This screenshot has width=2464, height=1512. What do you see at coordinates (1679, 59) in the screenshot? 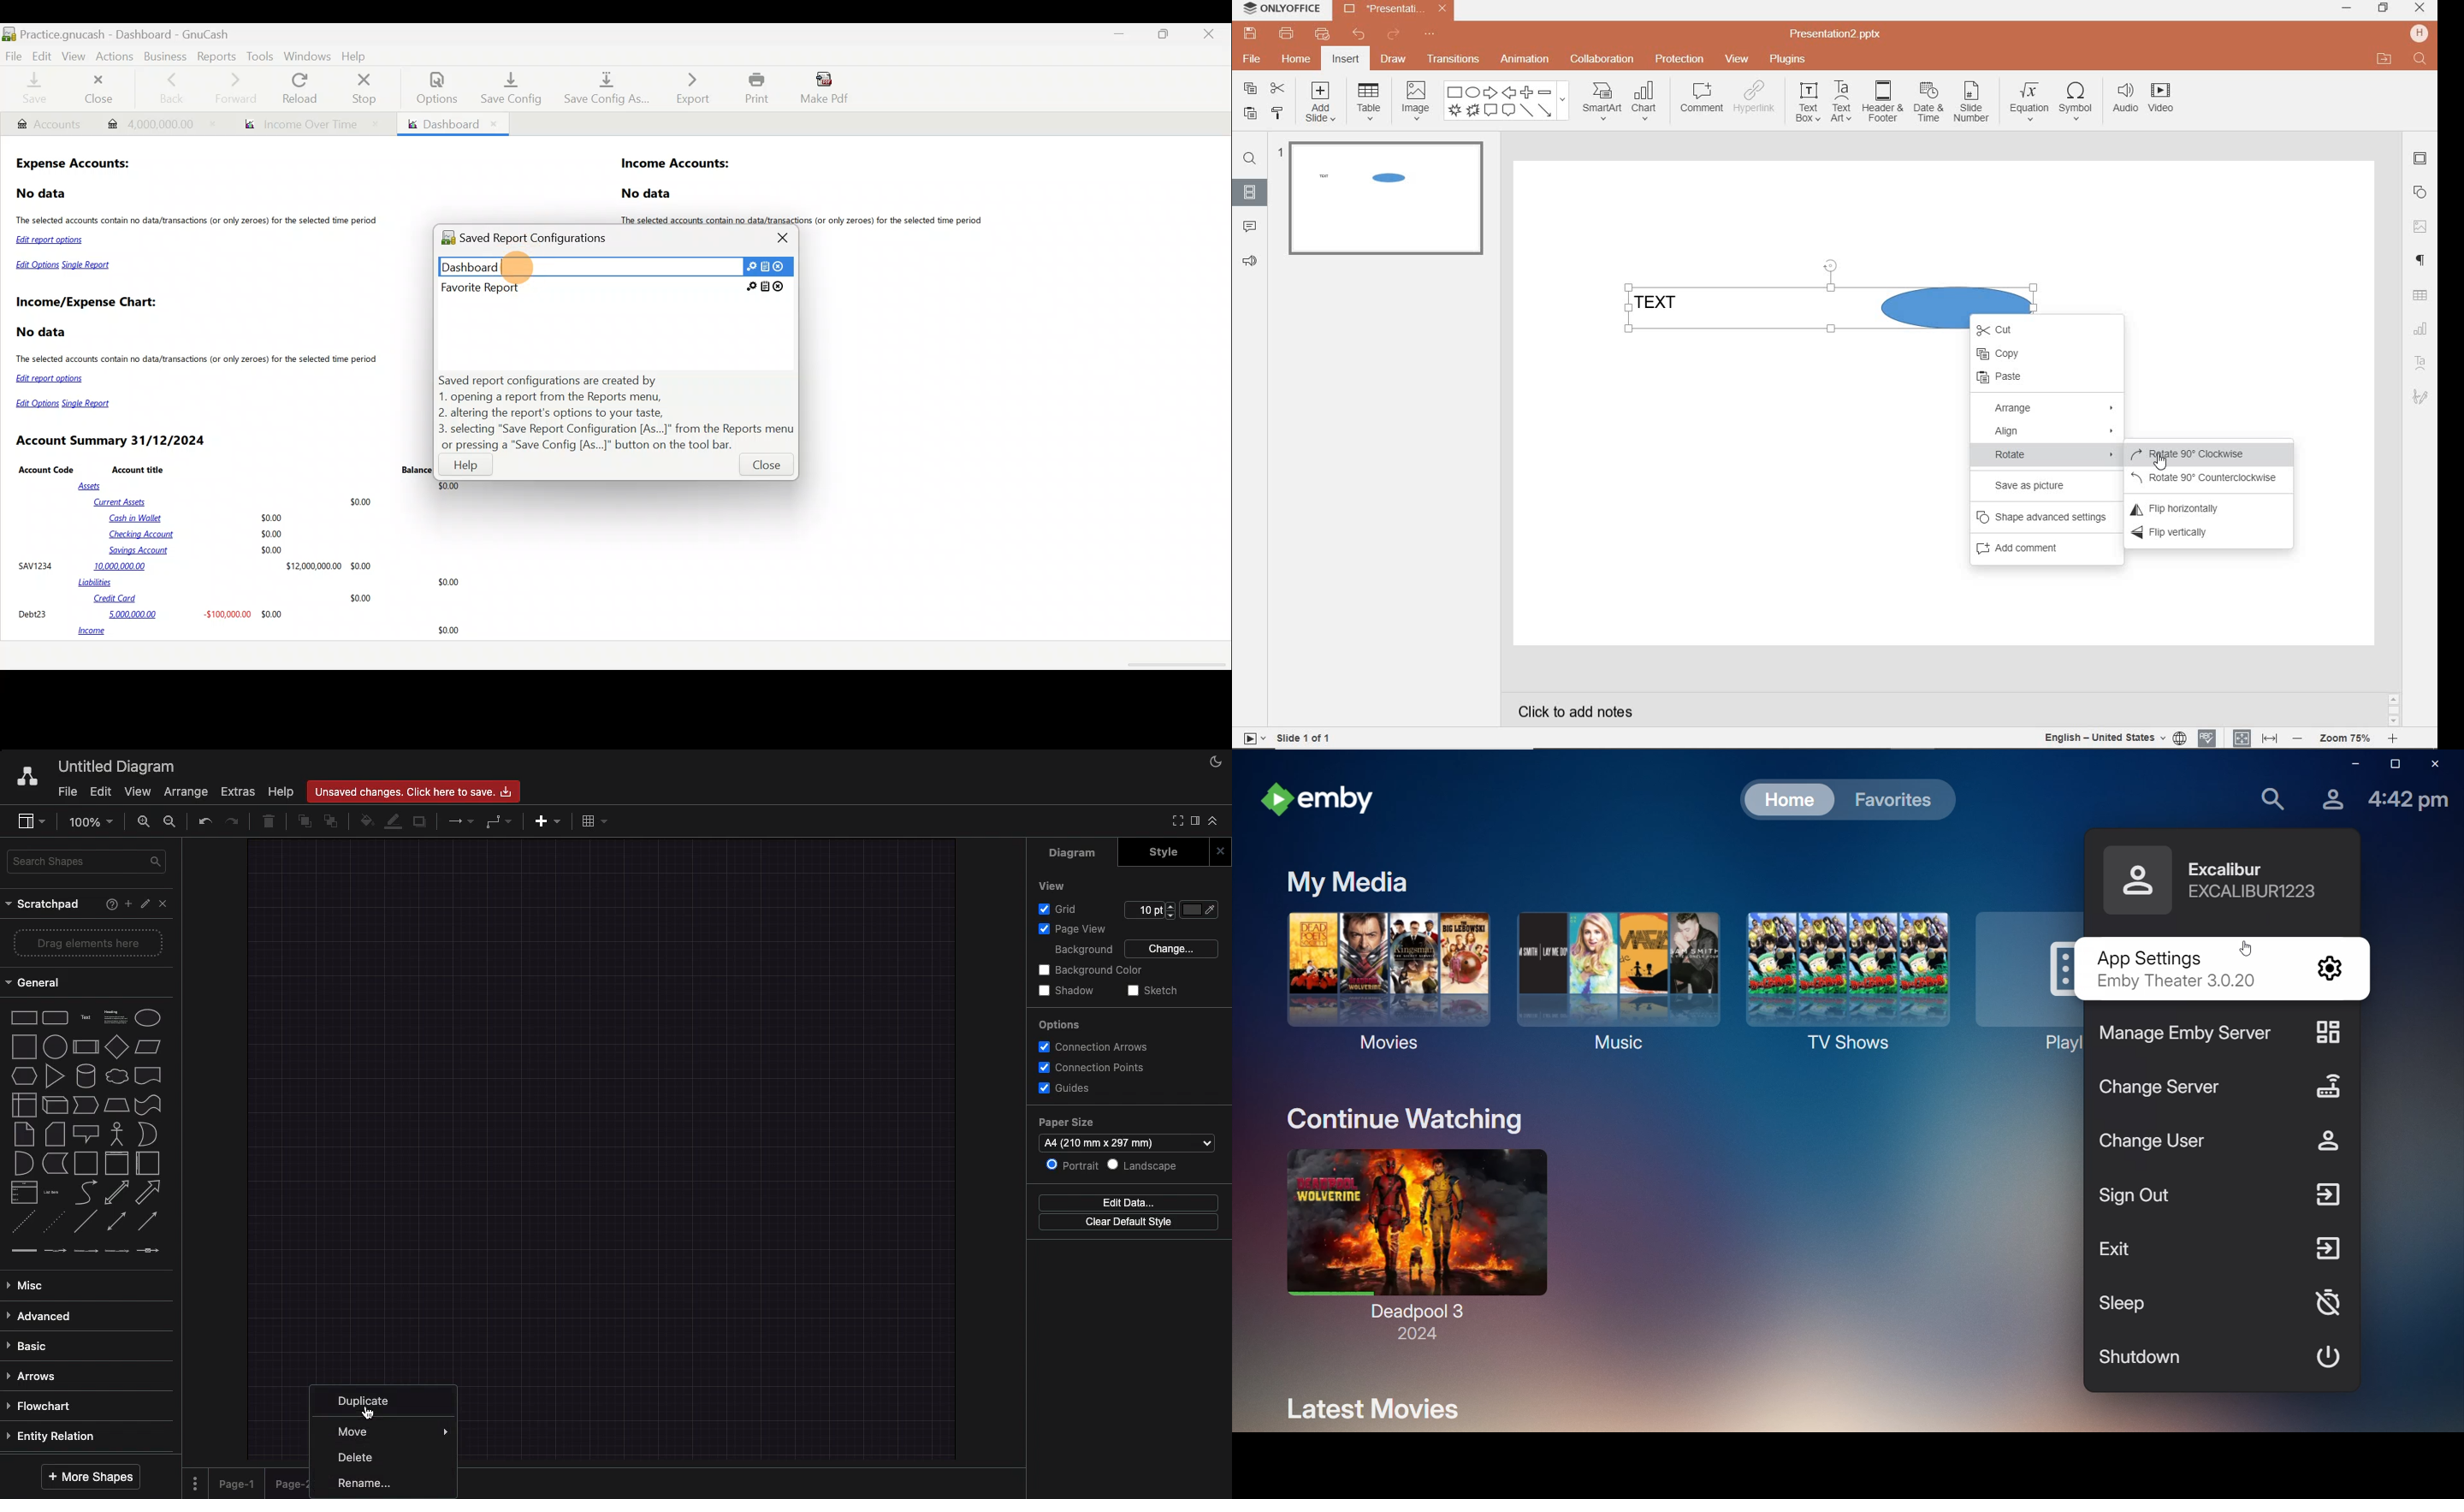
I see `protection` at bounding box center [1679, 59].